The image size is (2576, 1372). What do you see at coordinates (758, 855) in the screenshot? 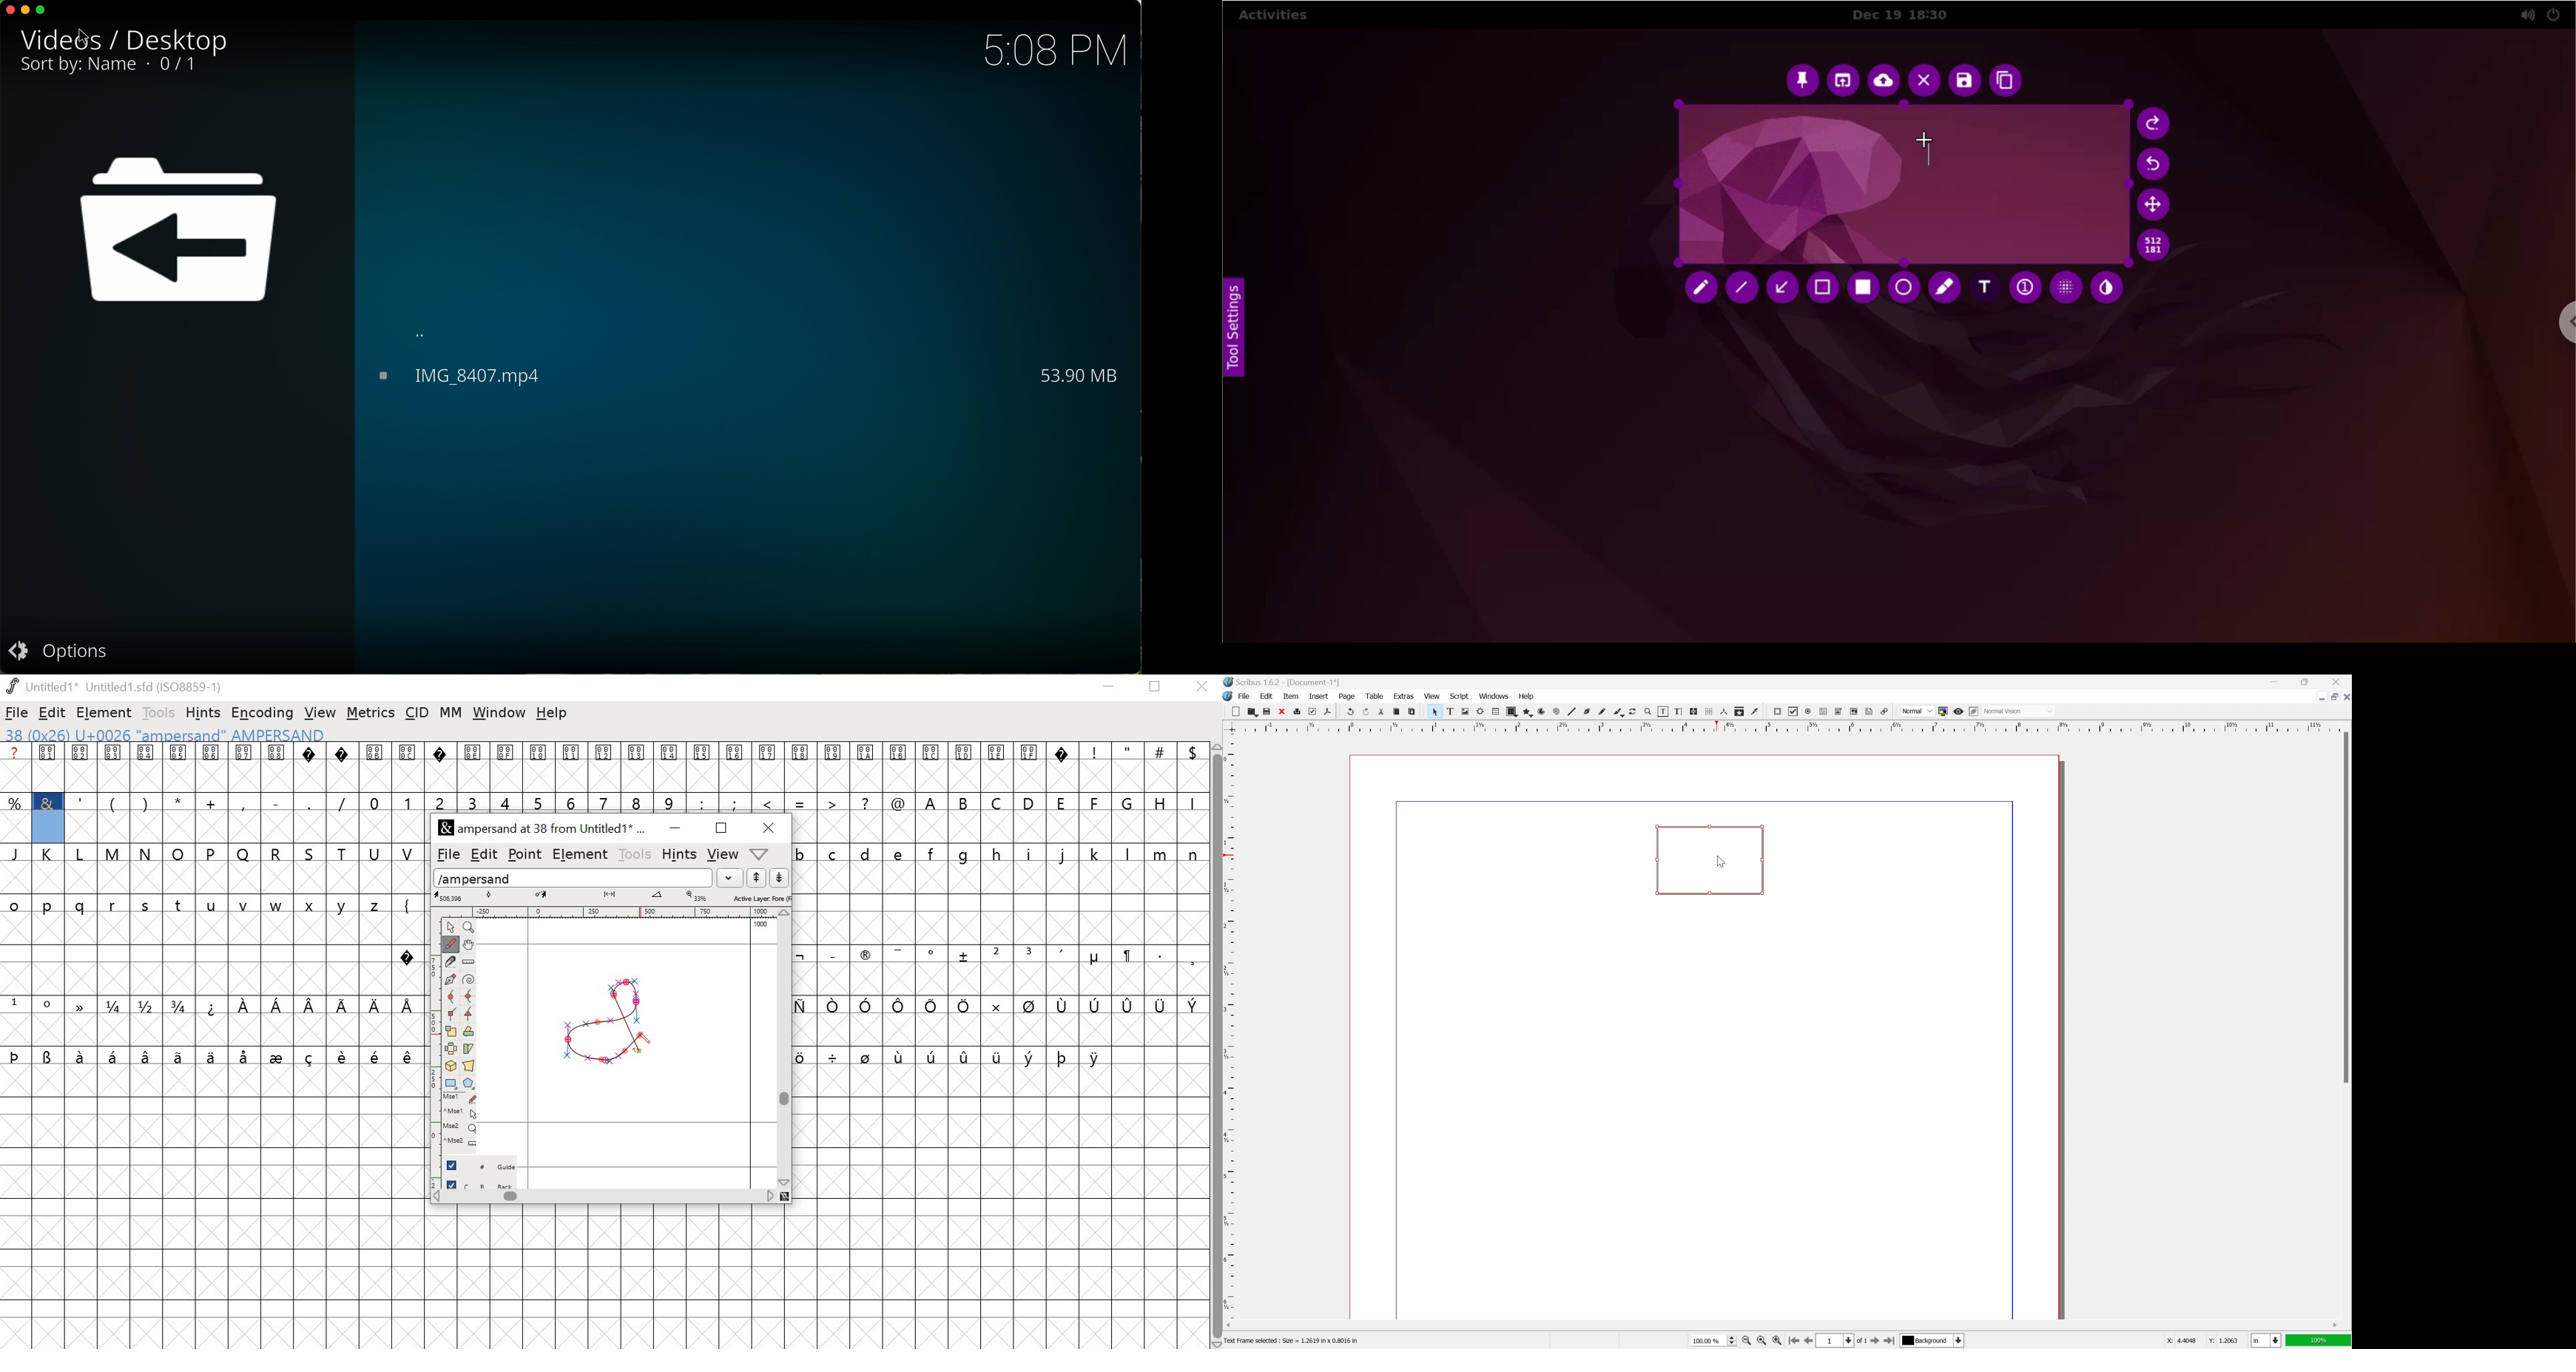
I see `HELP` at bounding box center [758, 855].